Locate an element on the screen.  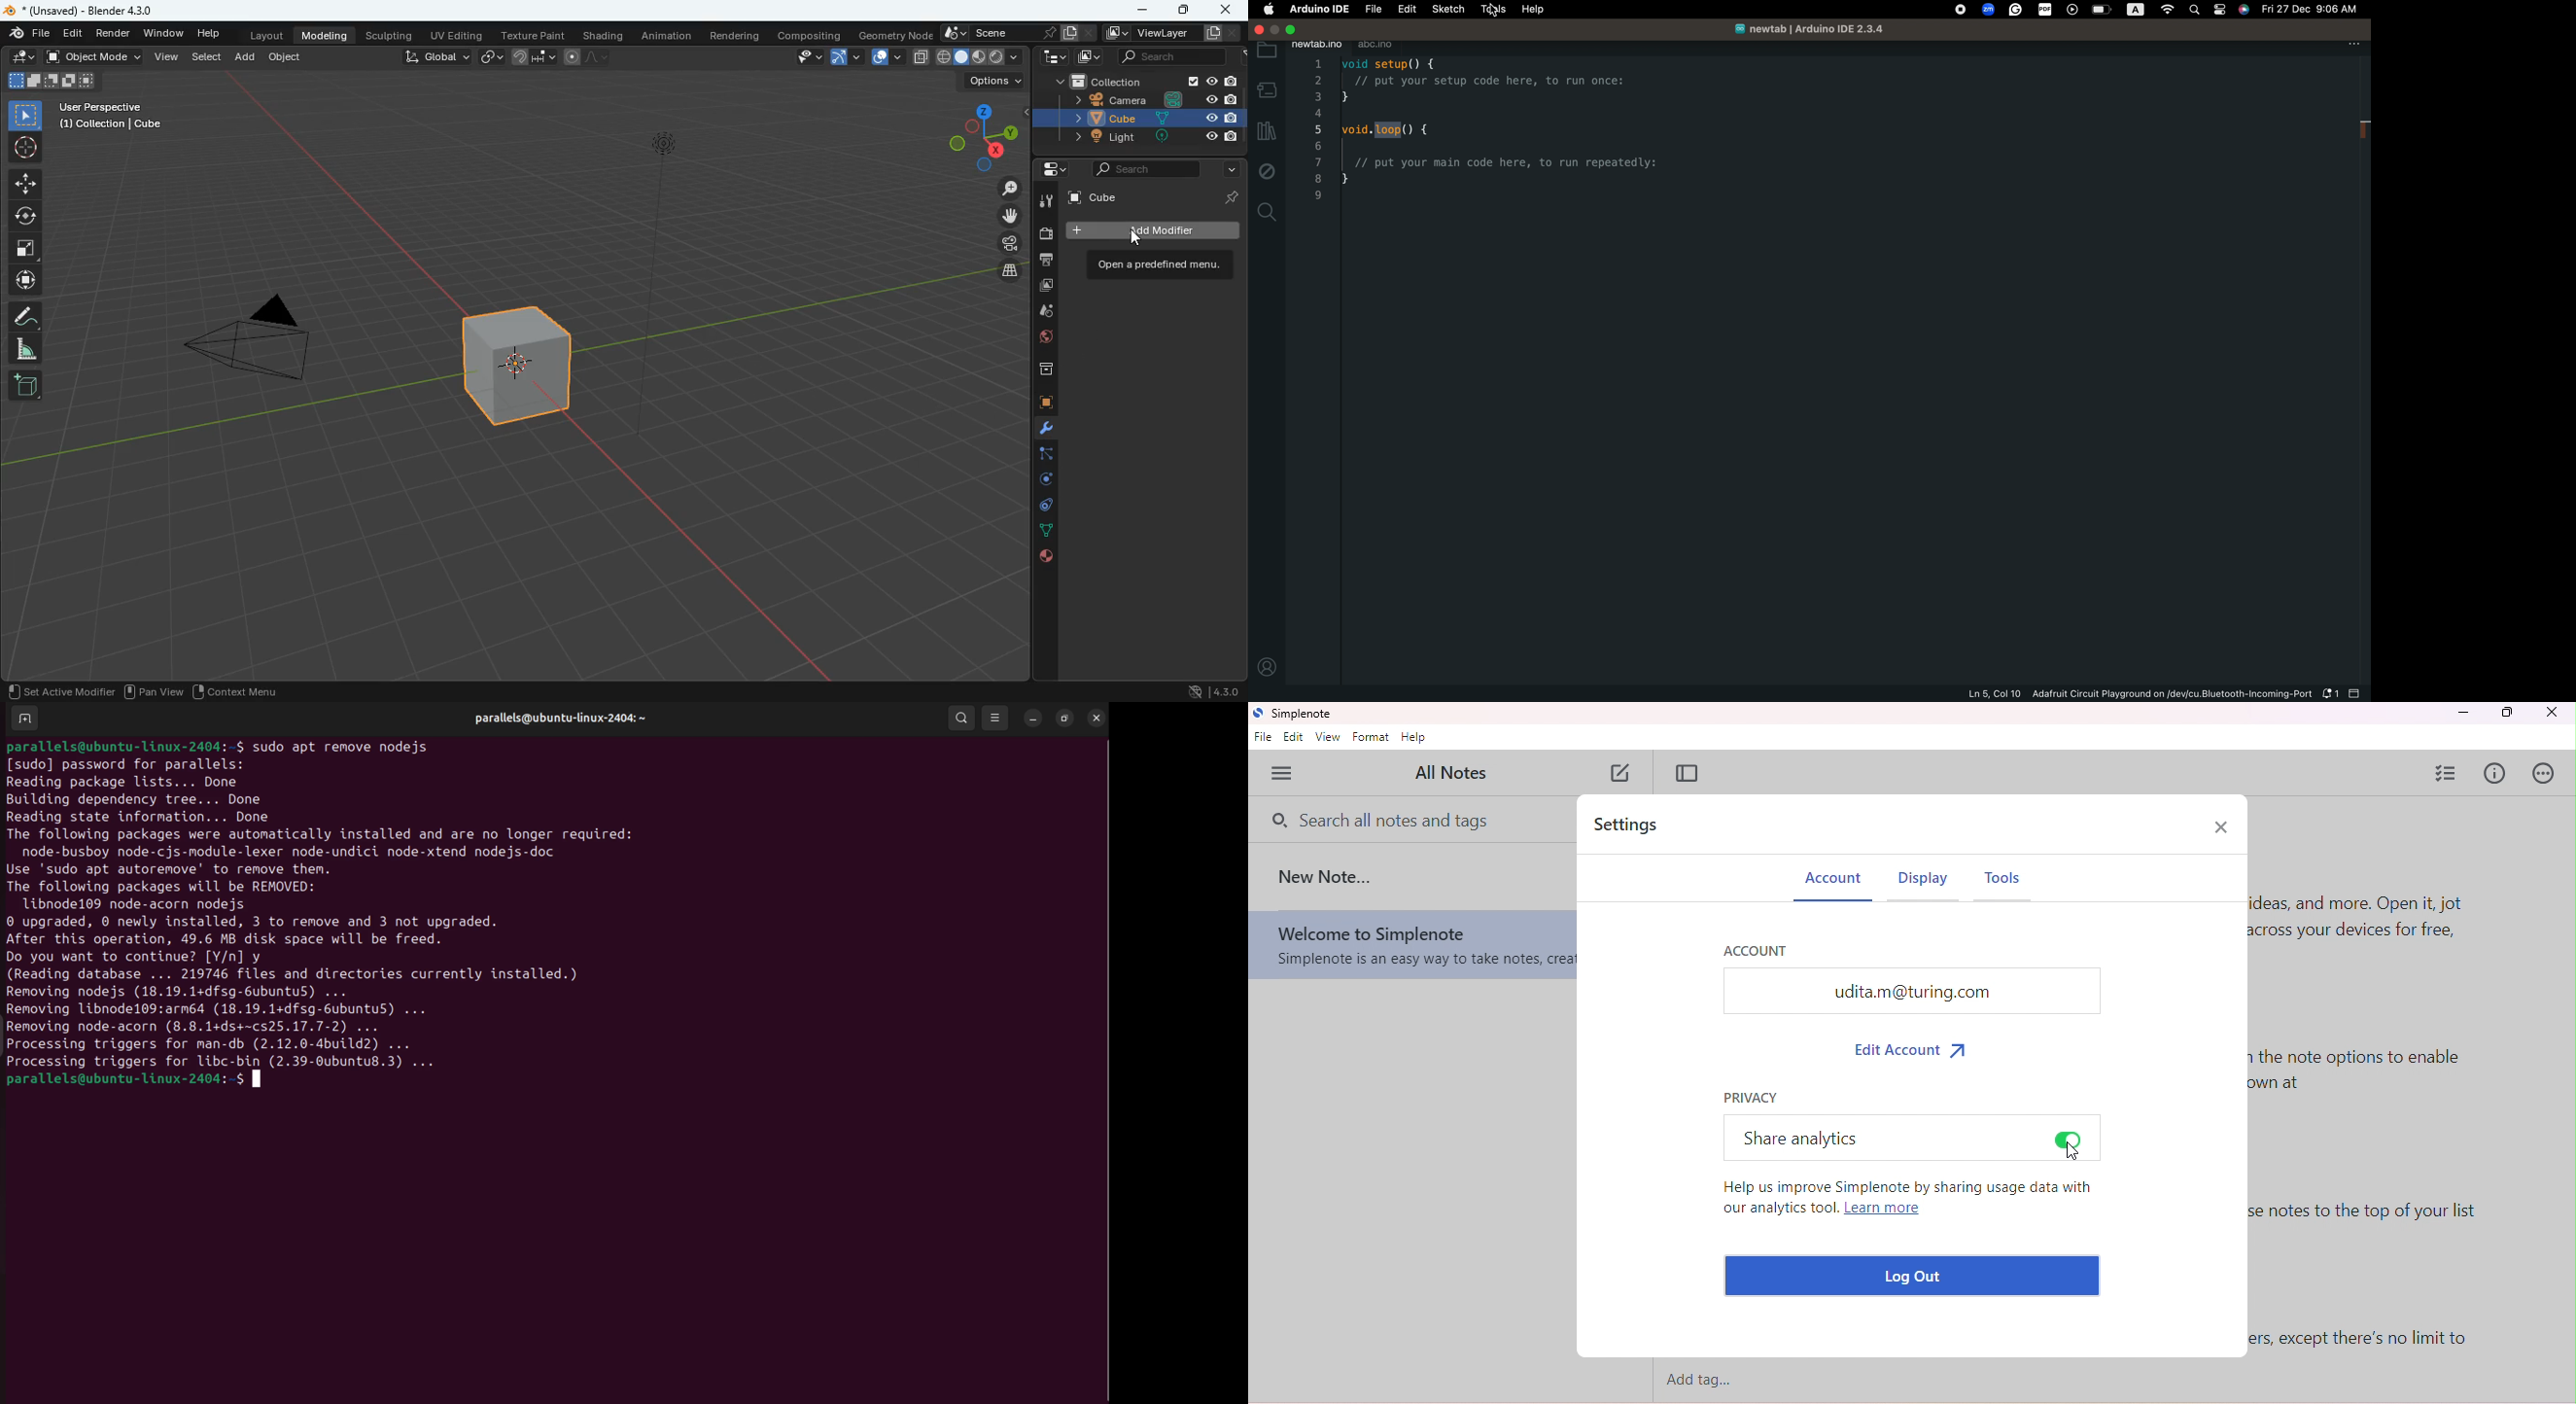
light is located at coordinates (660, 285).